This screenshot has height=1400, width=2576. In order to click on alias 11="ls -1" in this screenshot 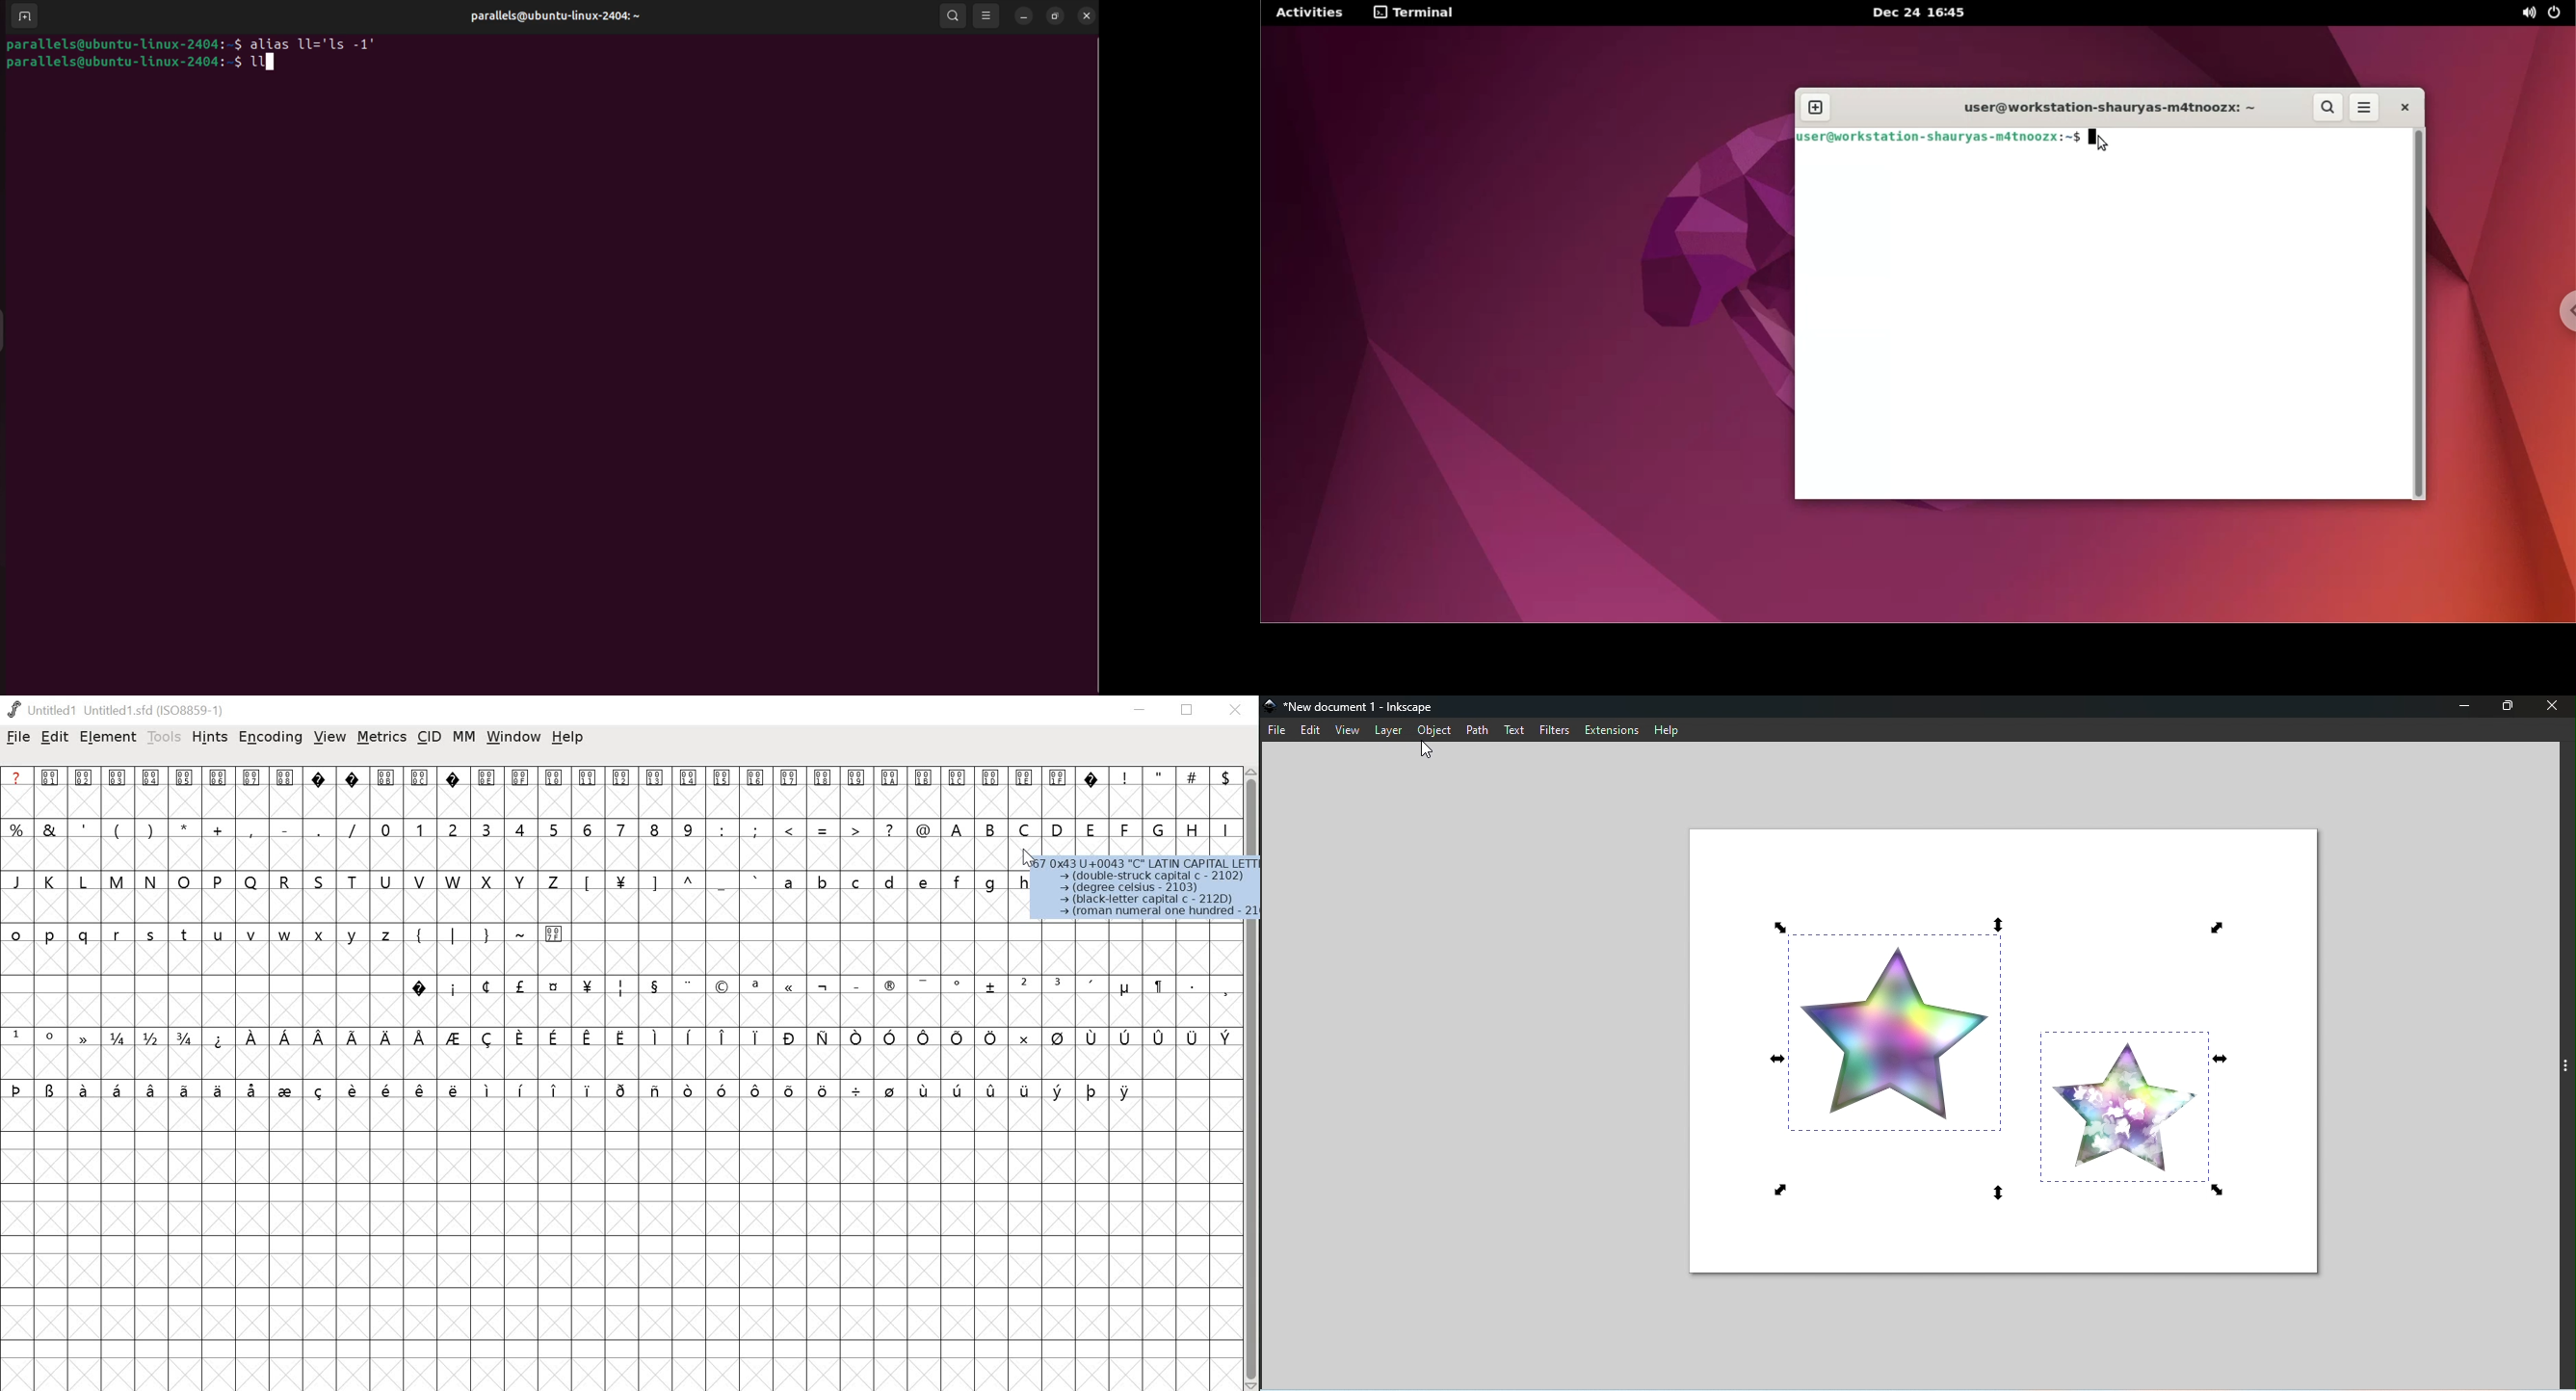, I will do `click(320, 43)`.